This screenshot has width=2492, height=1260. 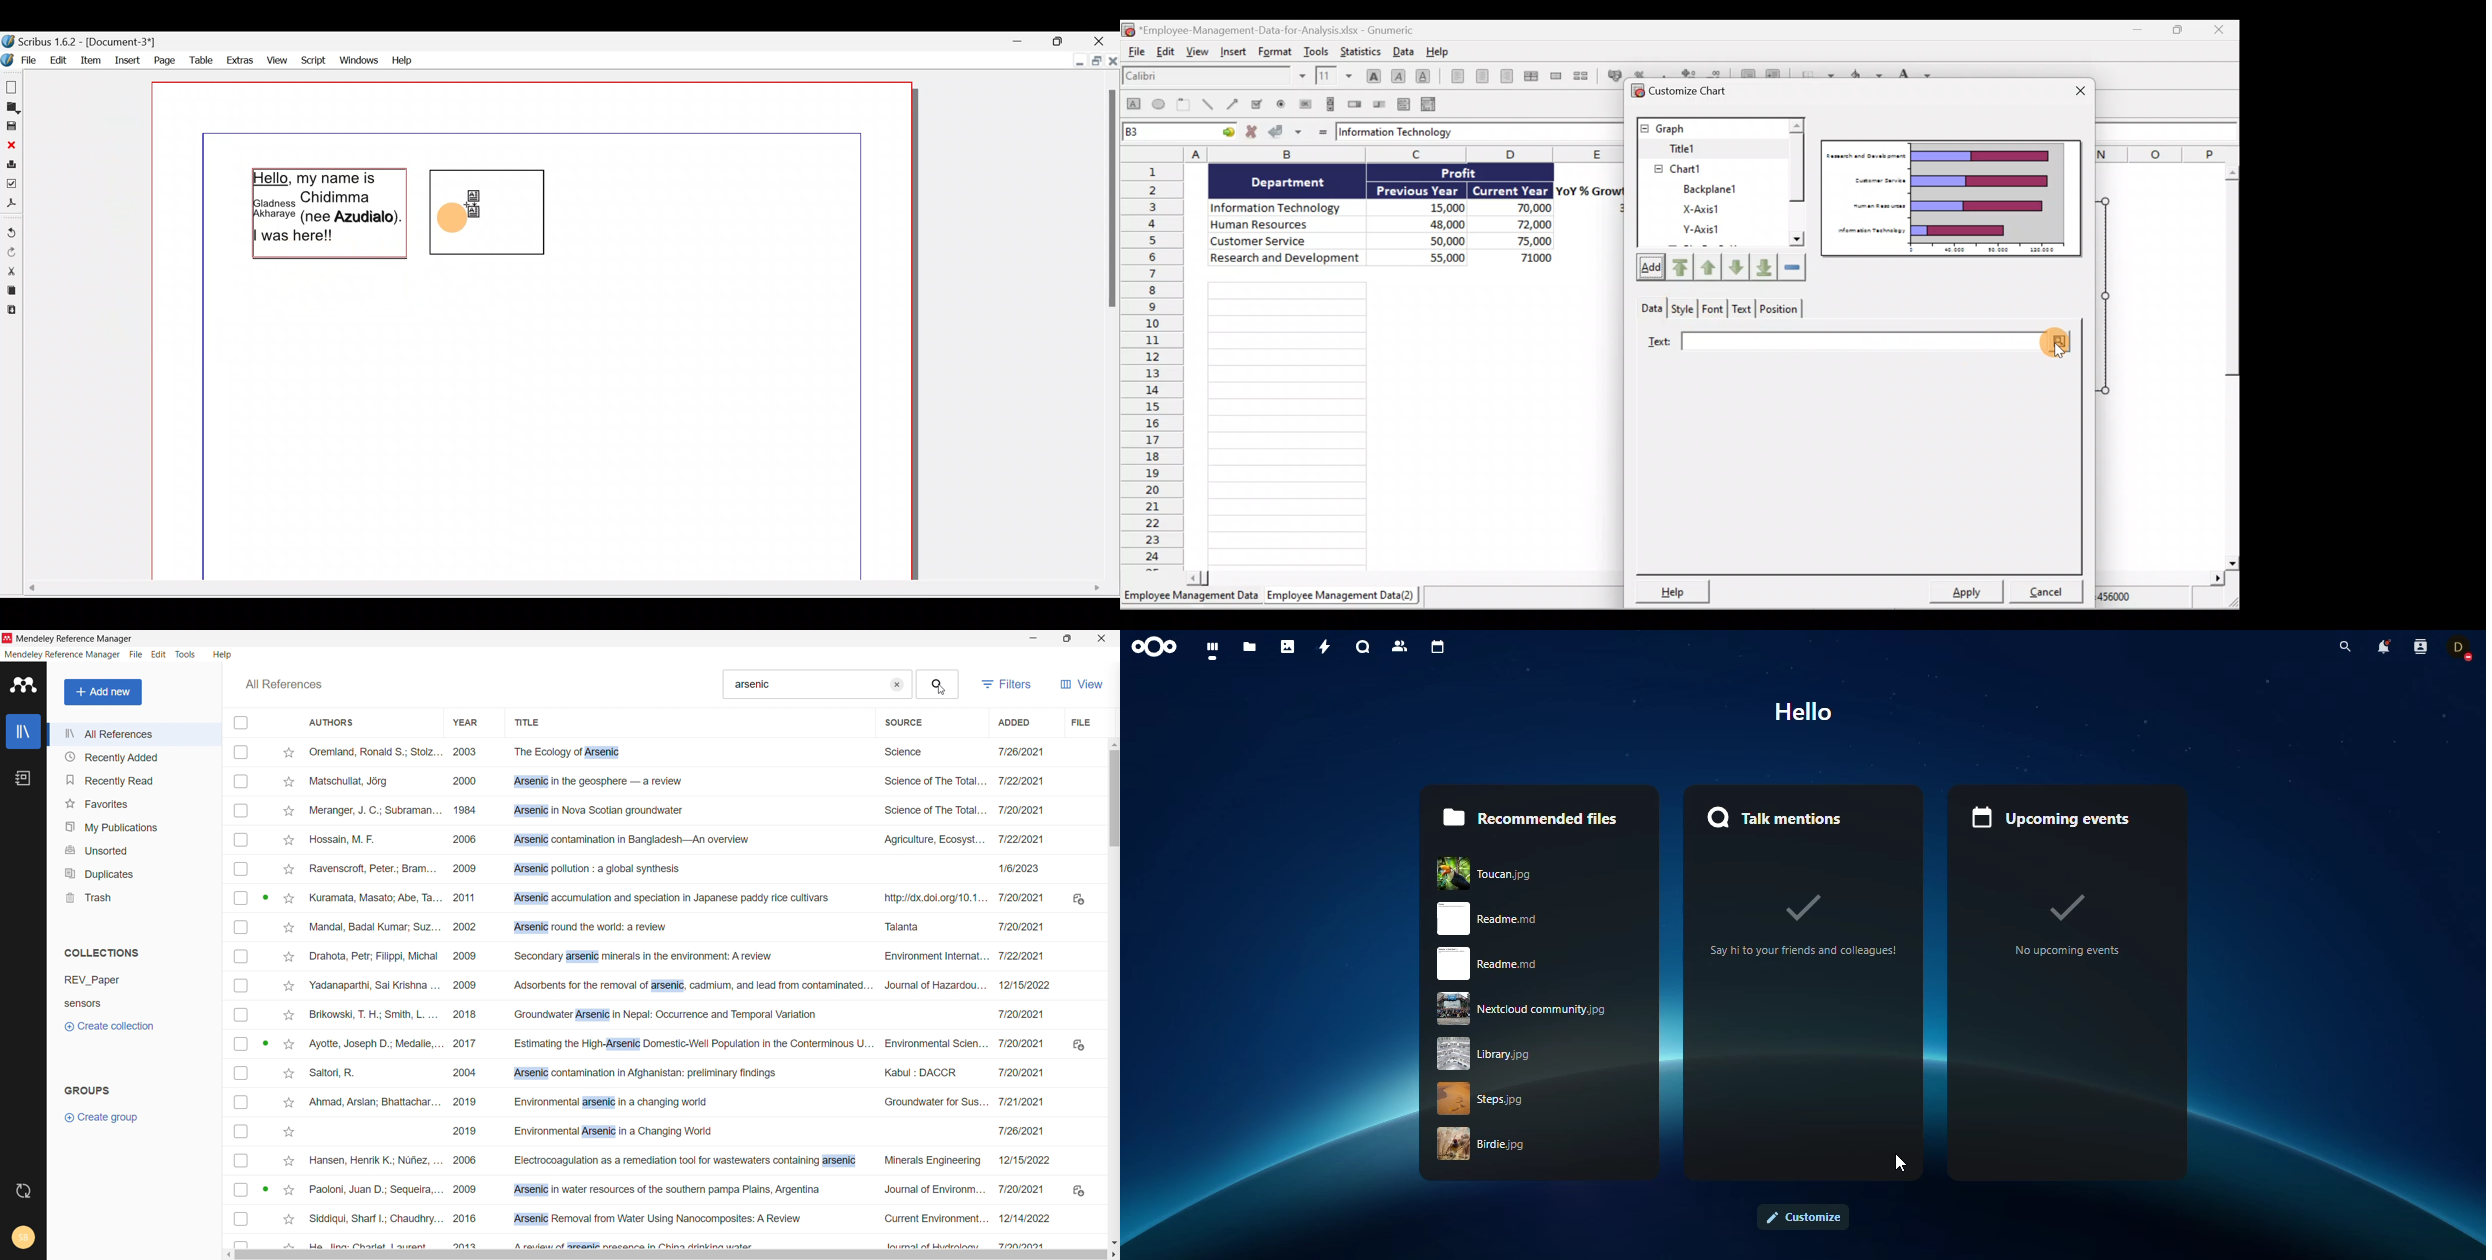 I want to click on Active, so click(x=270, y=1186).